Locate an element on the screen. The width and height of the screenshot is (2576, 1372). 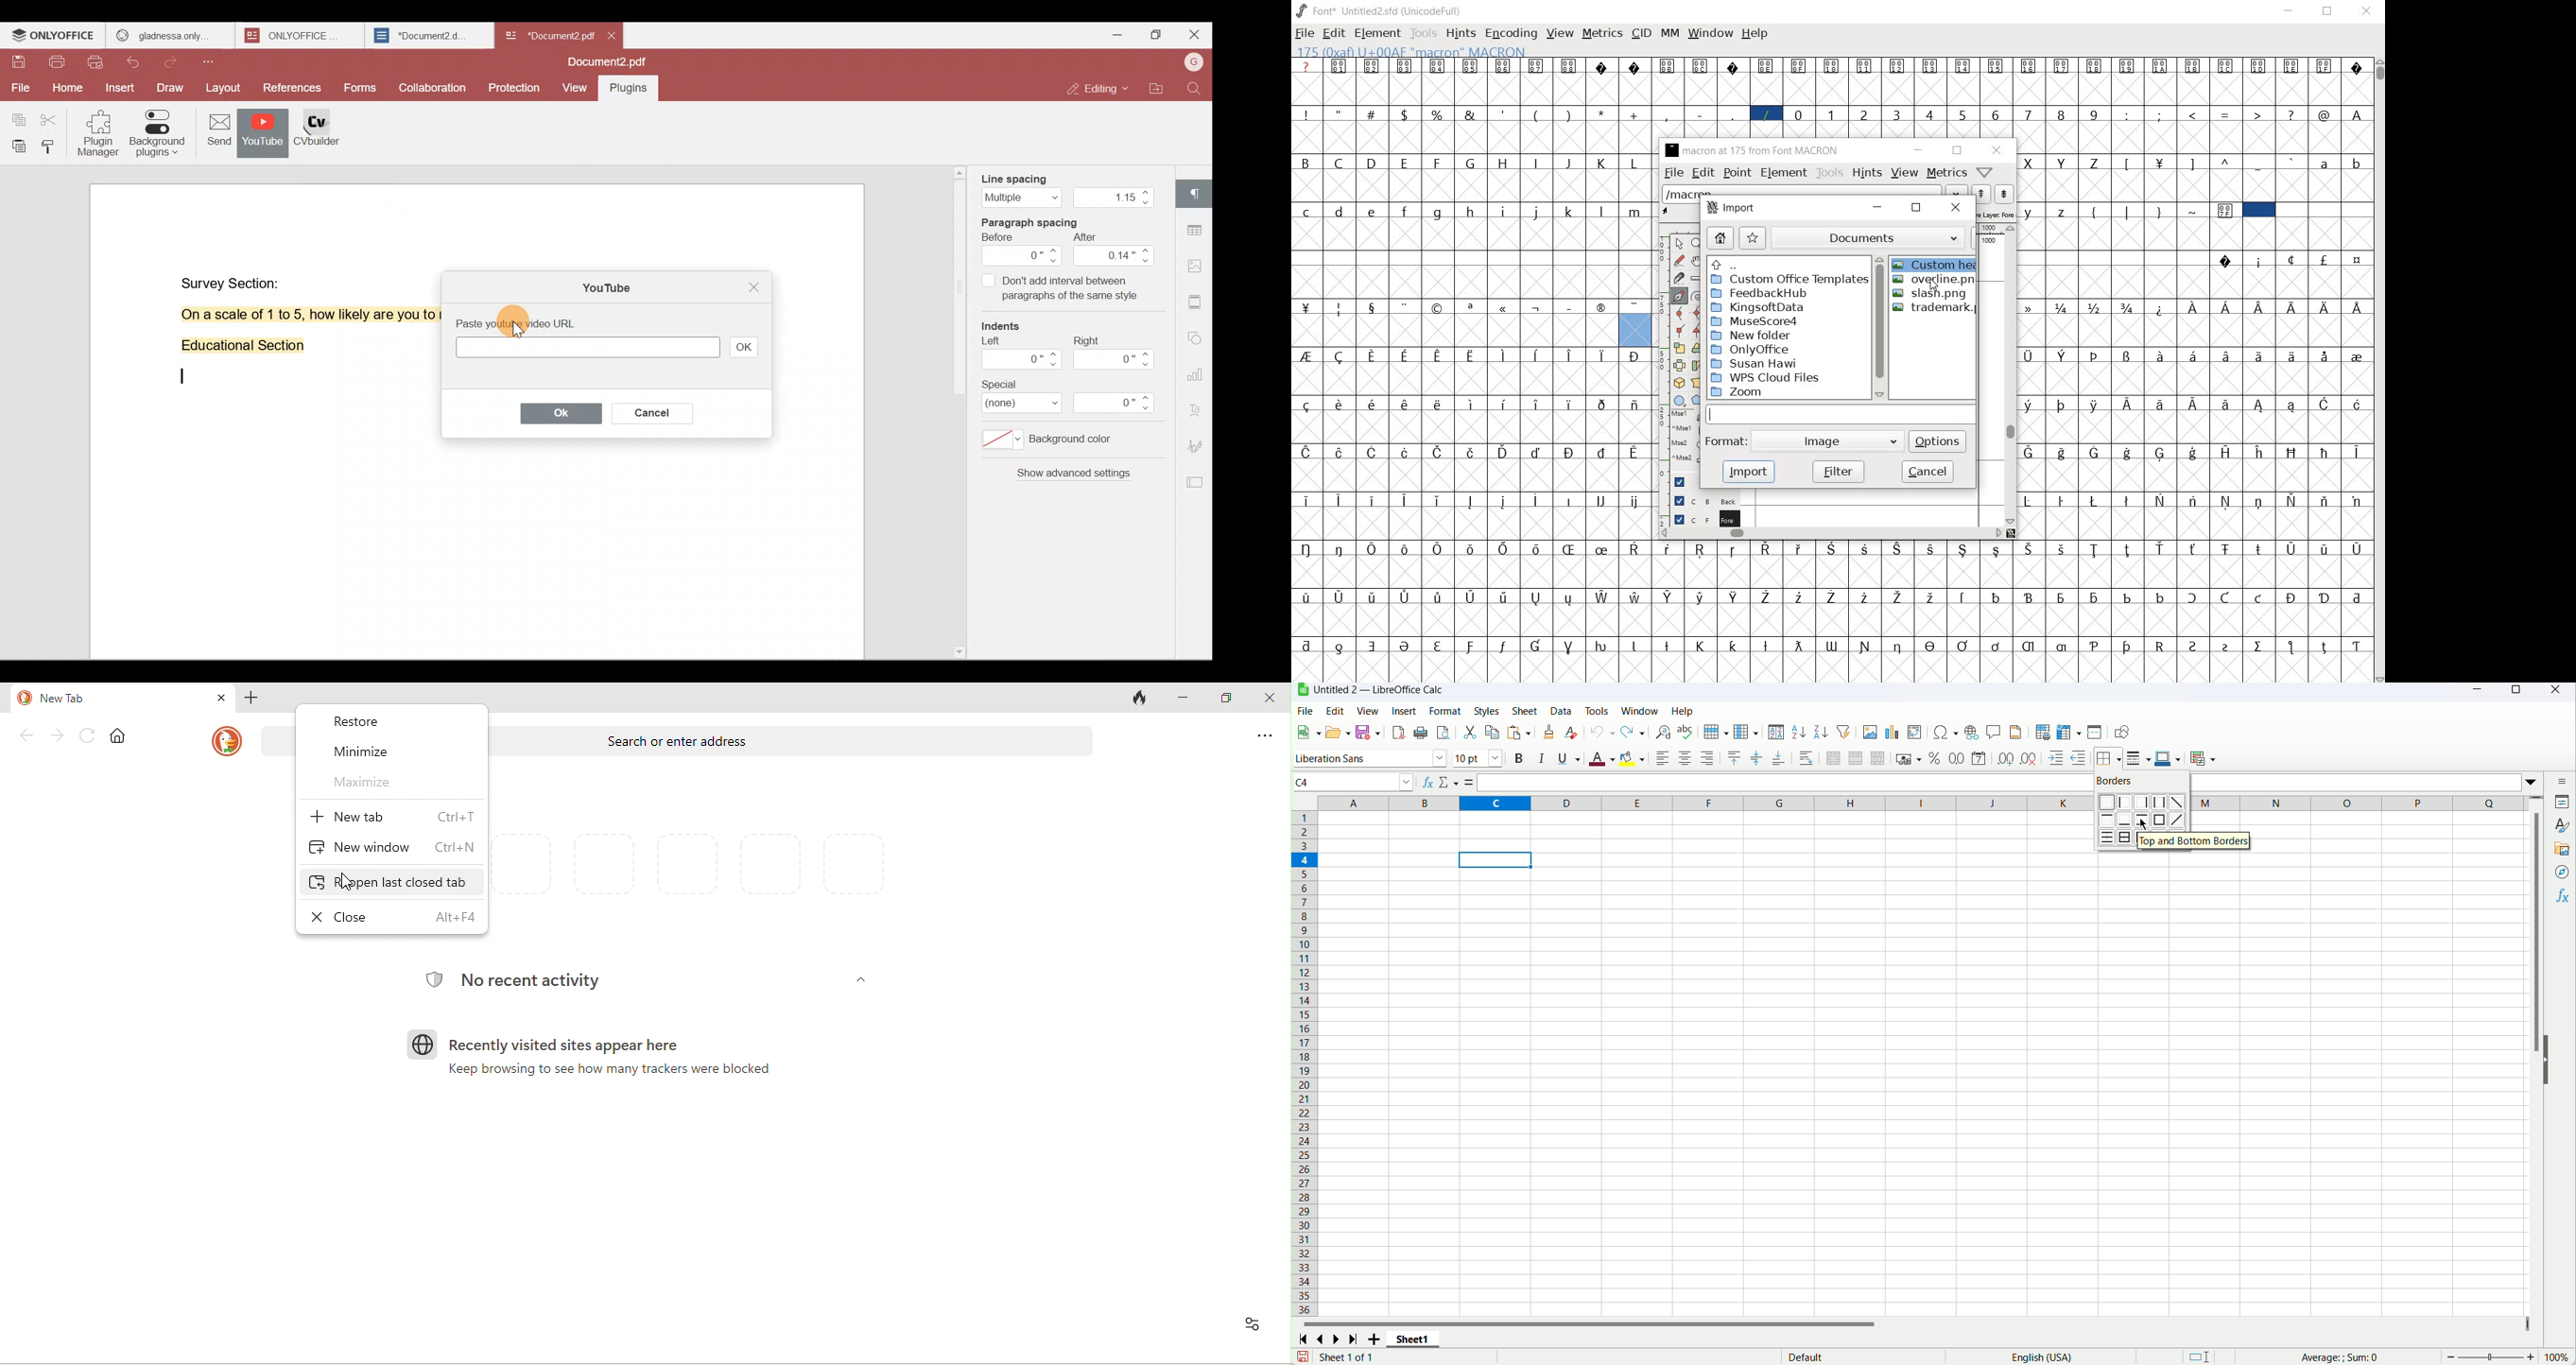
Symbol is located at coordinates (1799, 66).